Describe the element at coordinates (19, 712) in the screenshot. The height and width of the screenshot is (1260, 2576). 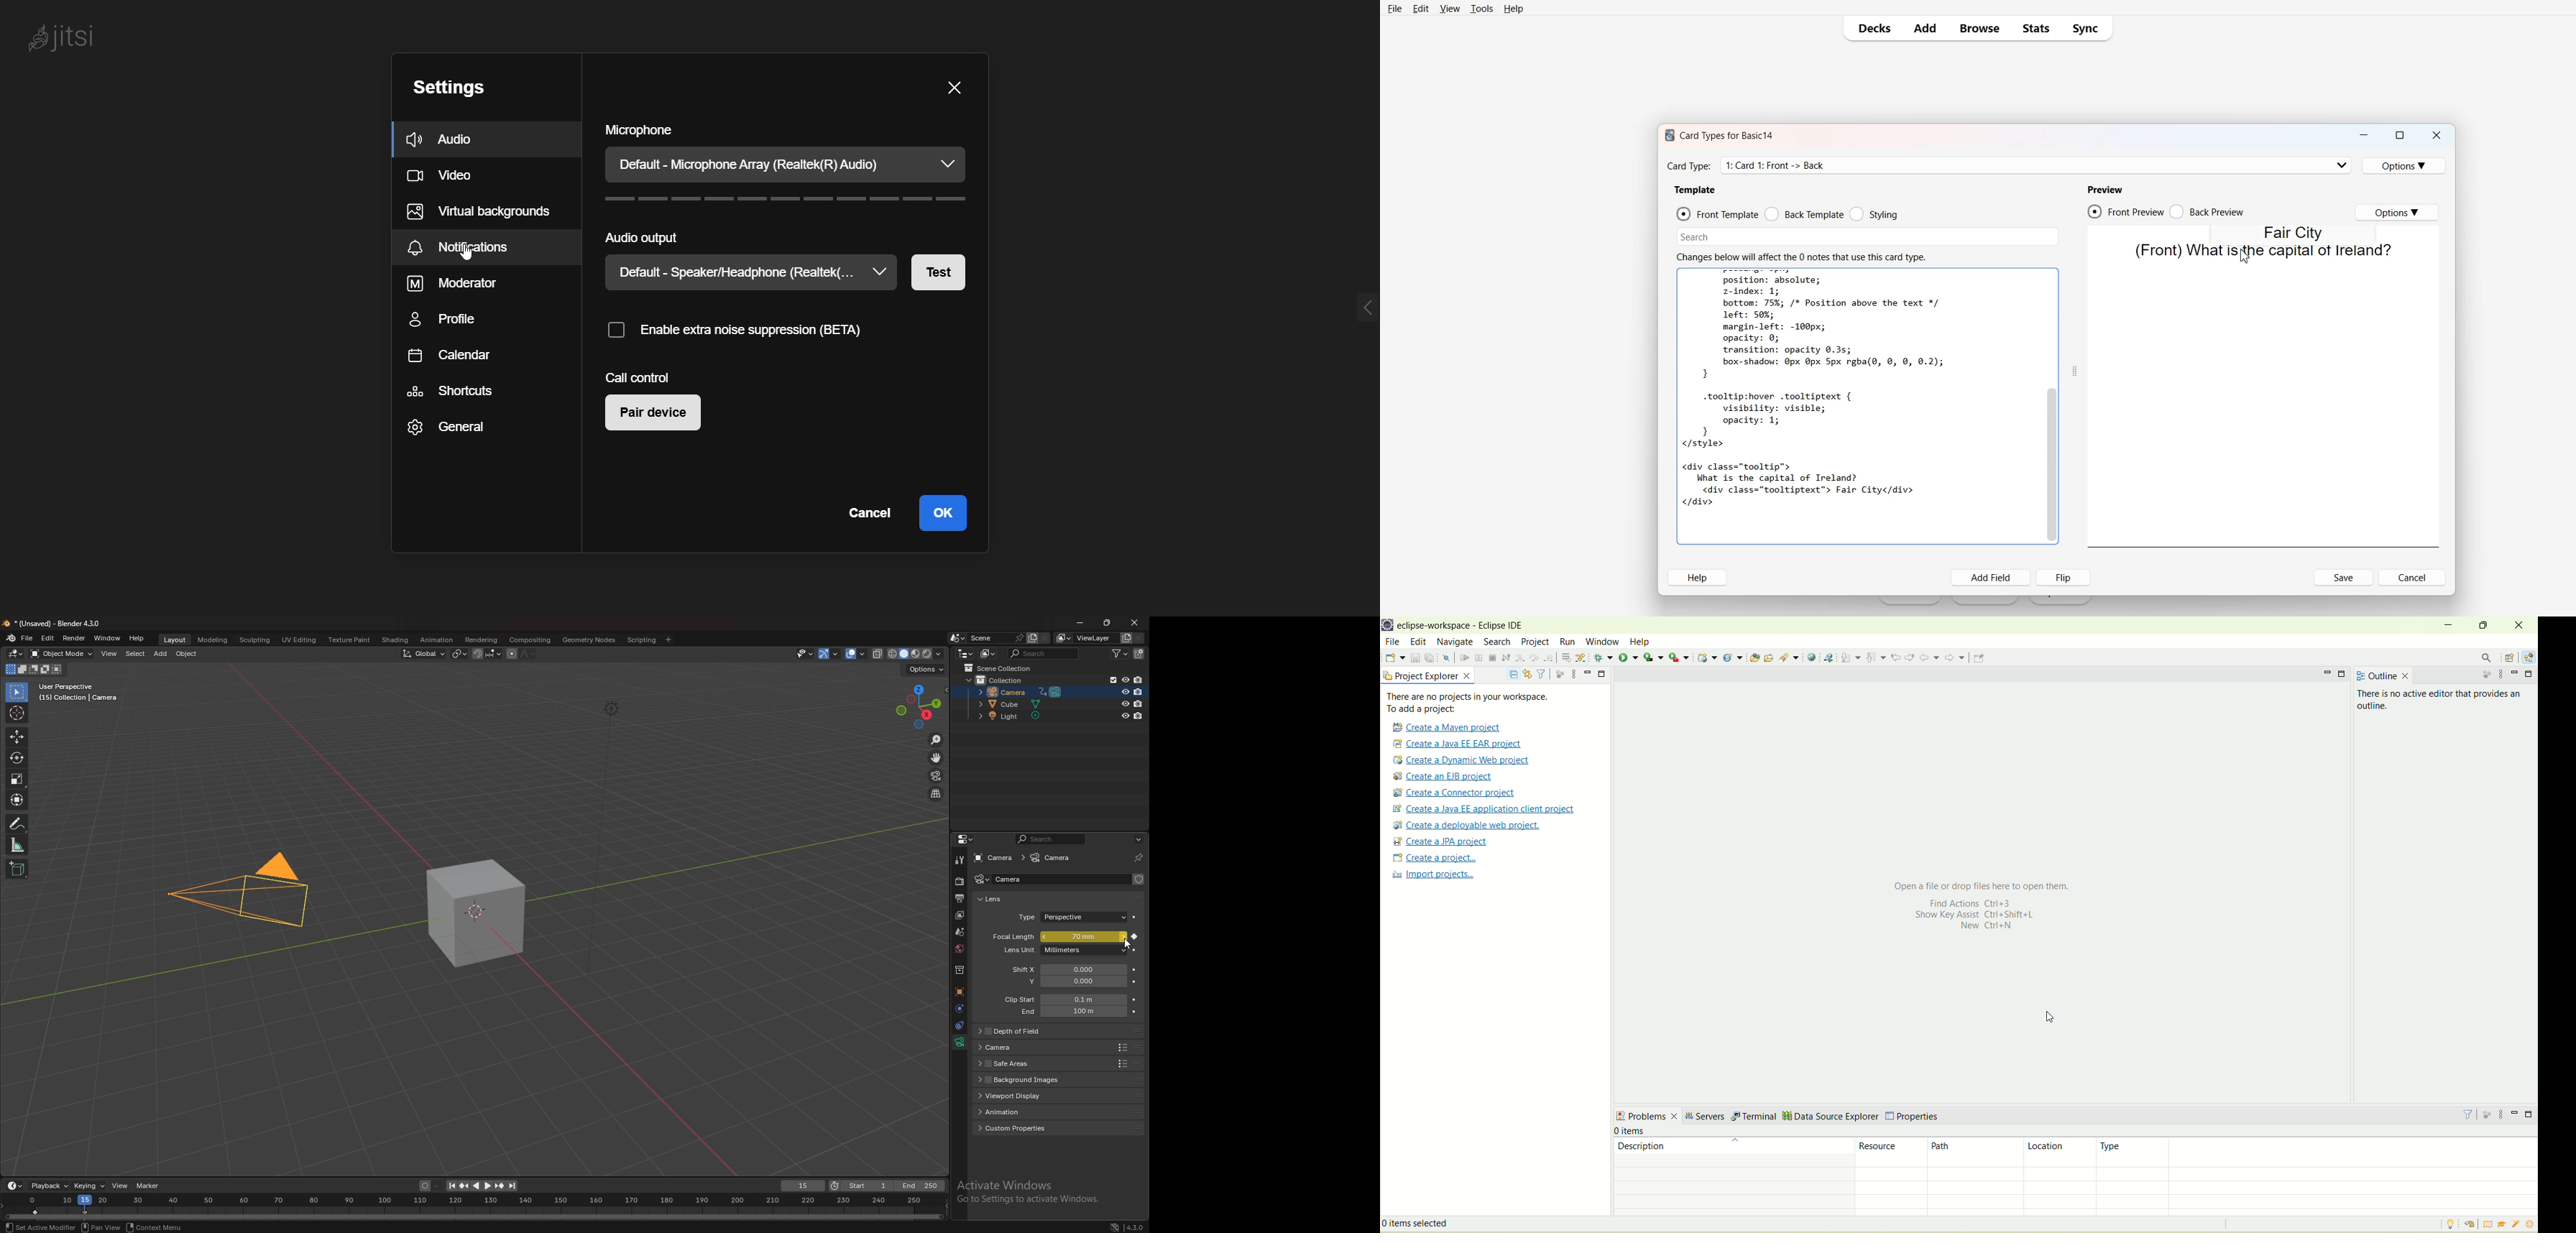
I see `cursor` at that location.